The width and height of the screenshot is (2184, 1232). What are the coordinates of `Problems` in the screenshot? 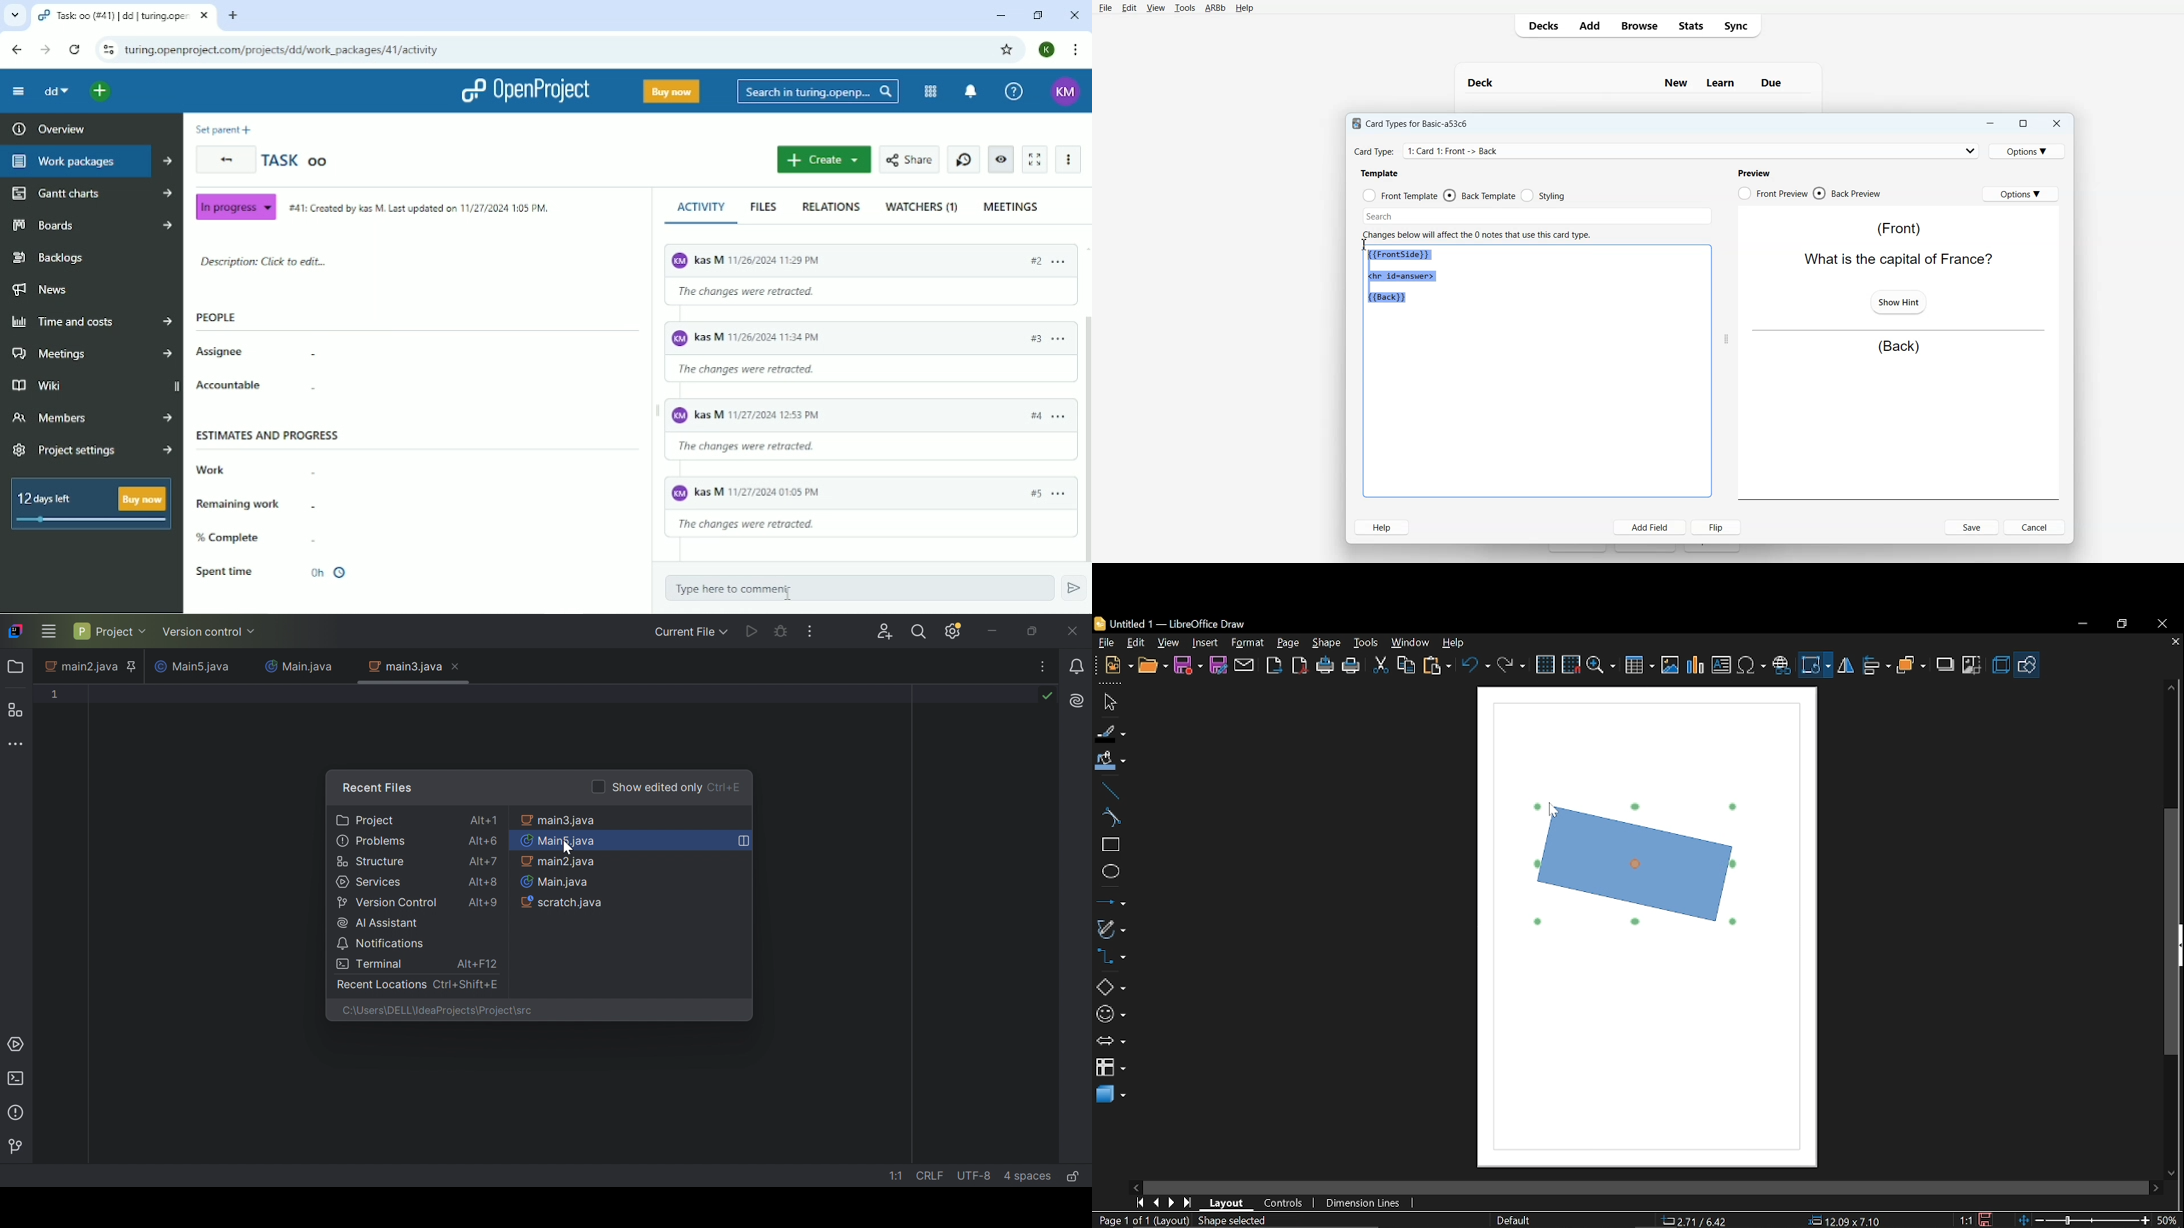 It's located at (372, 842).